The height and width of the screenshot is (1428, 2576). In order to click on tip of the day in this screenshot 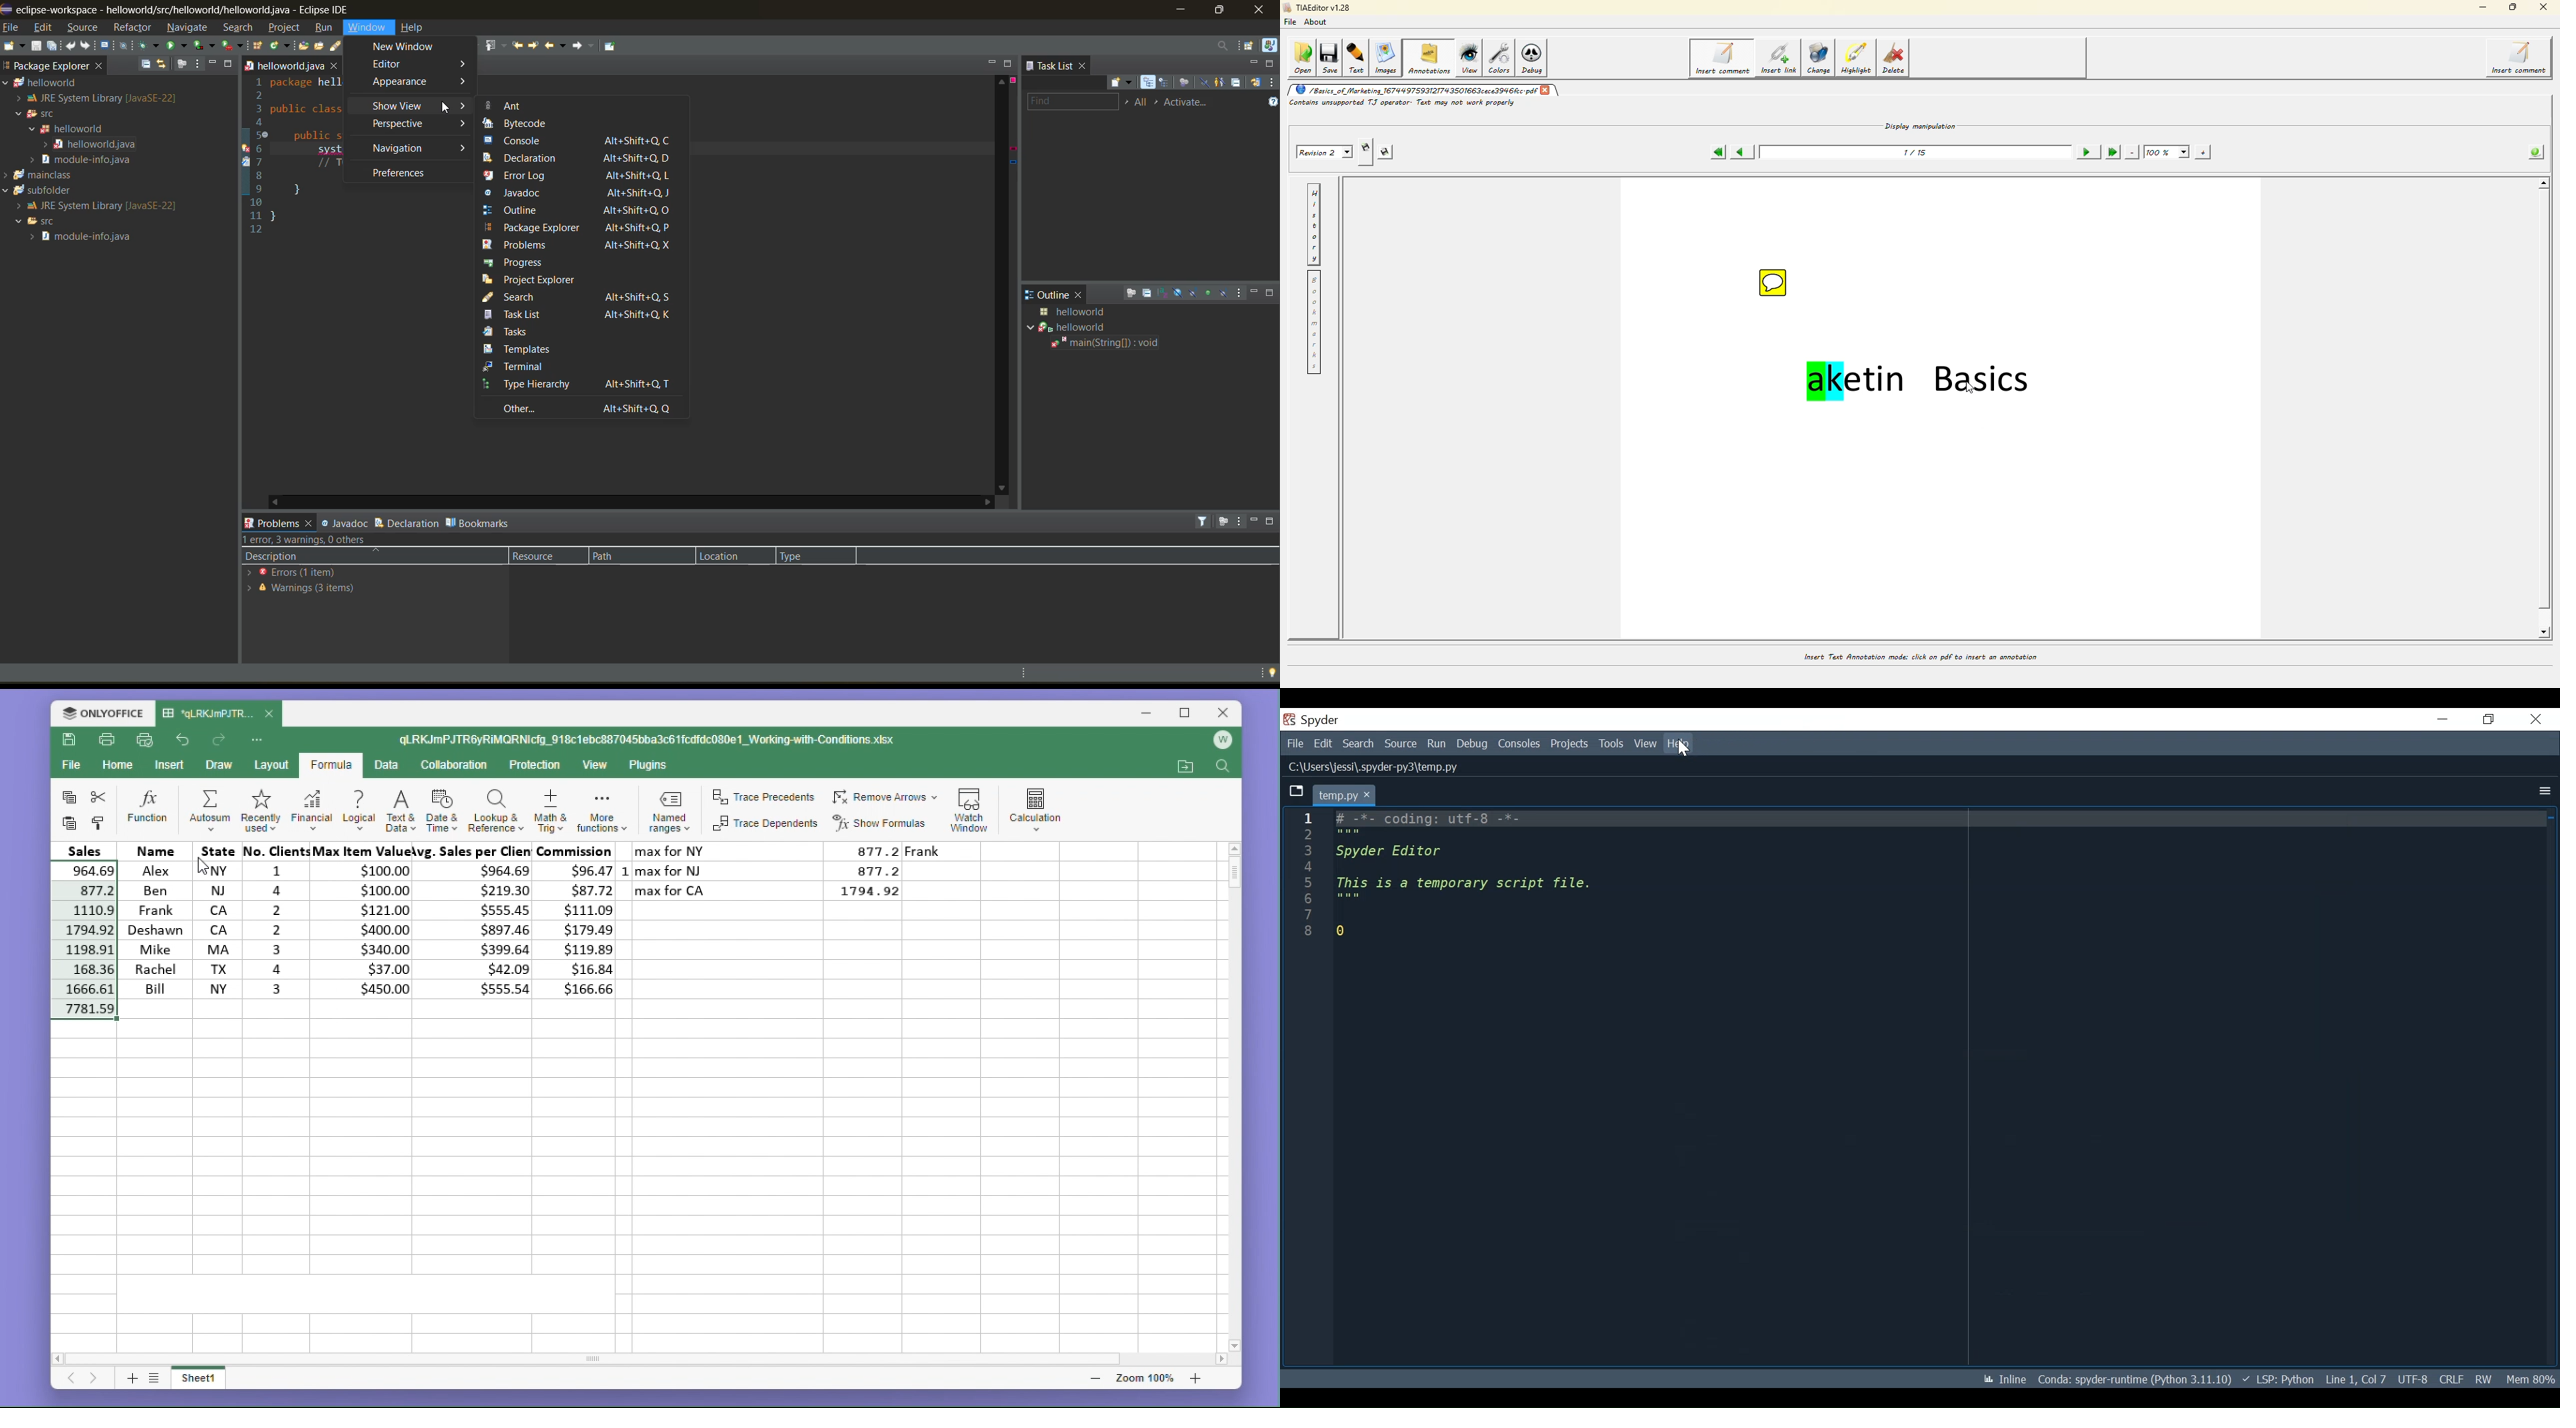, I will do `click(1271, 673)`.